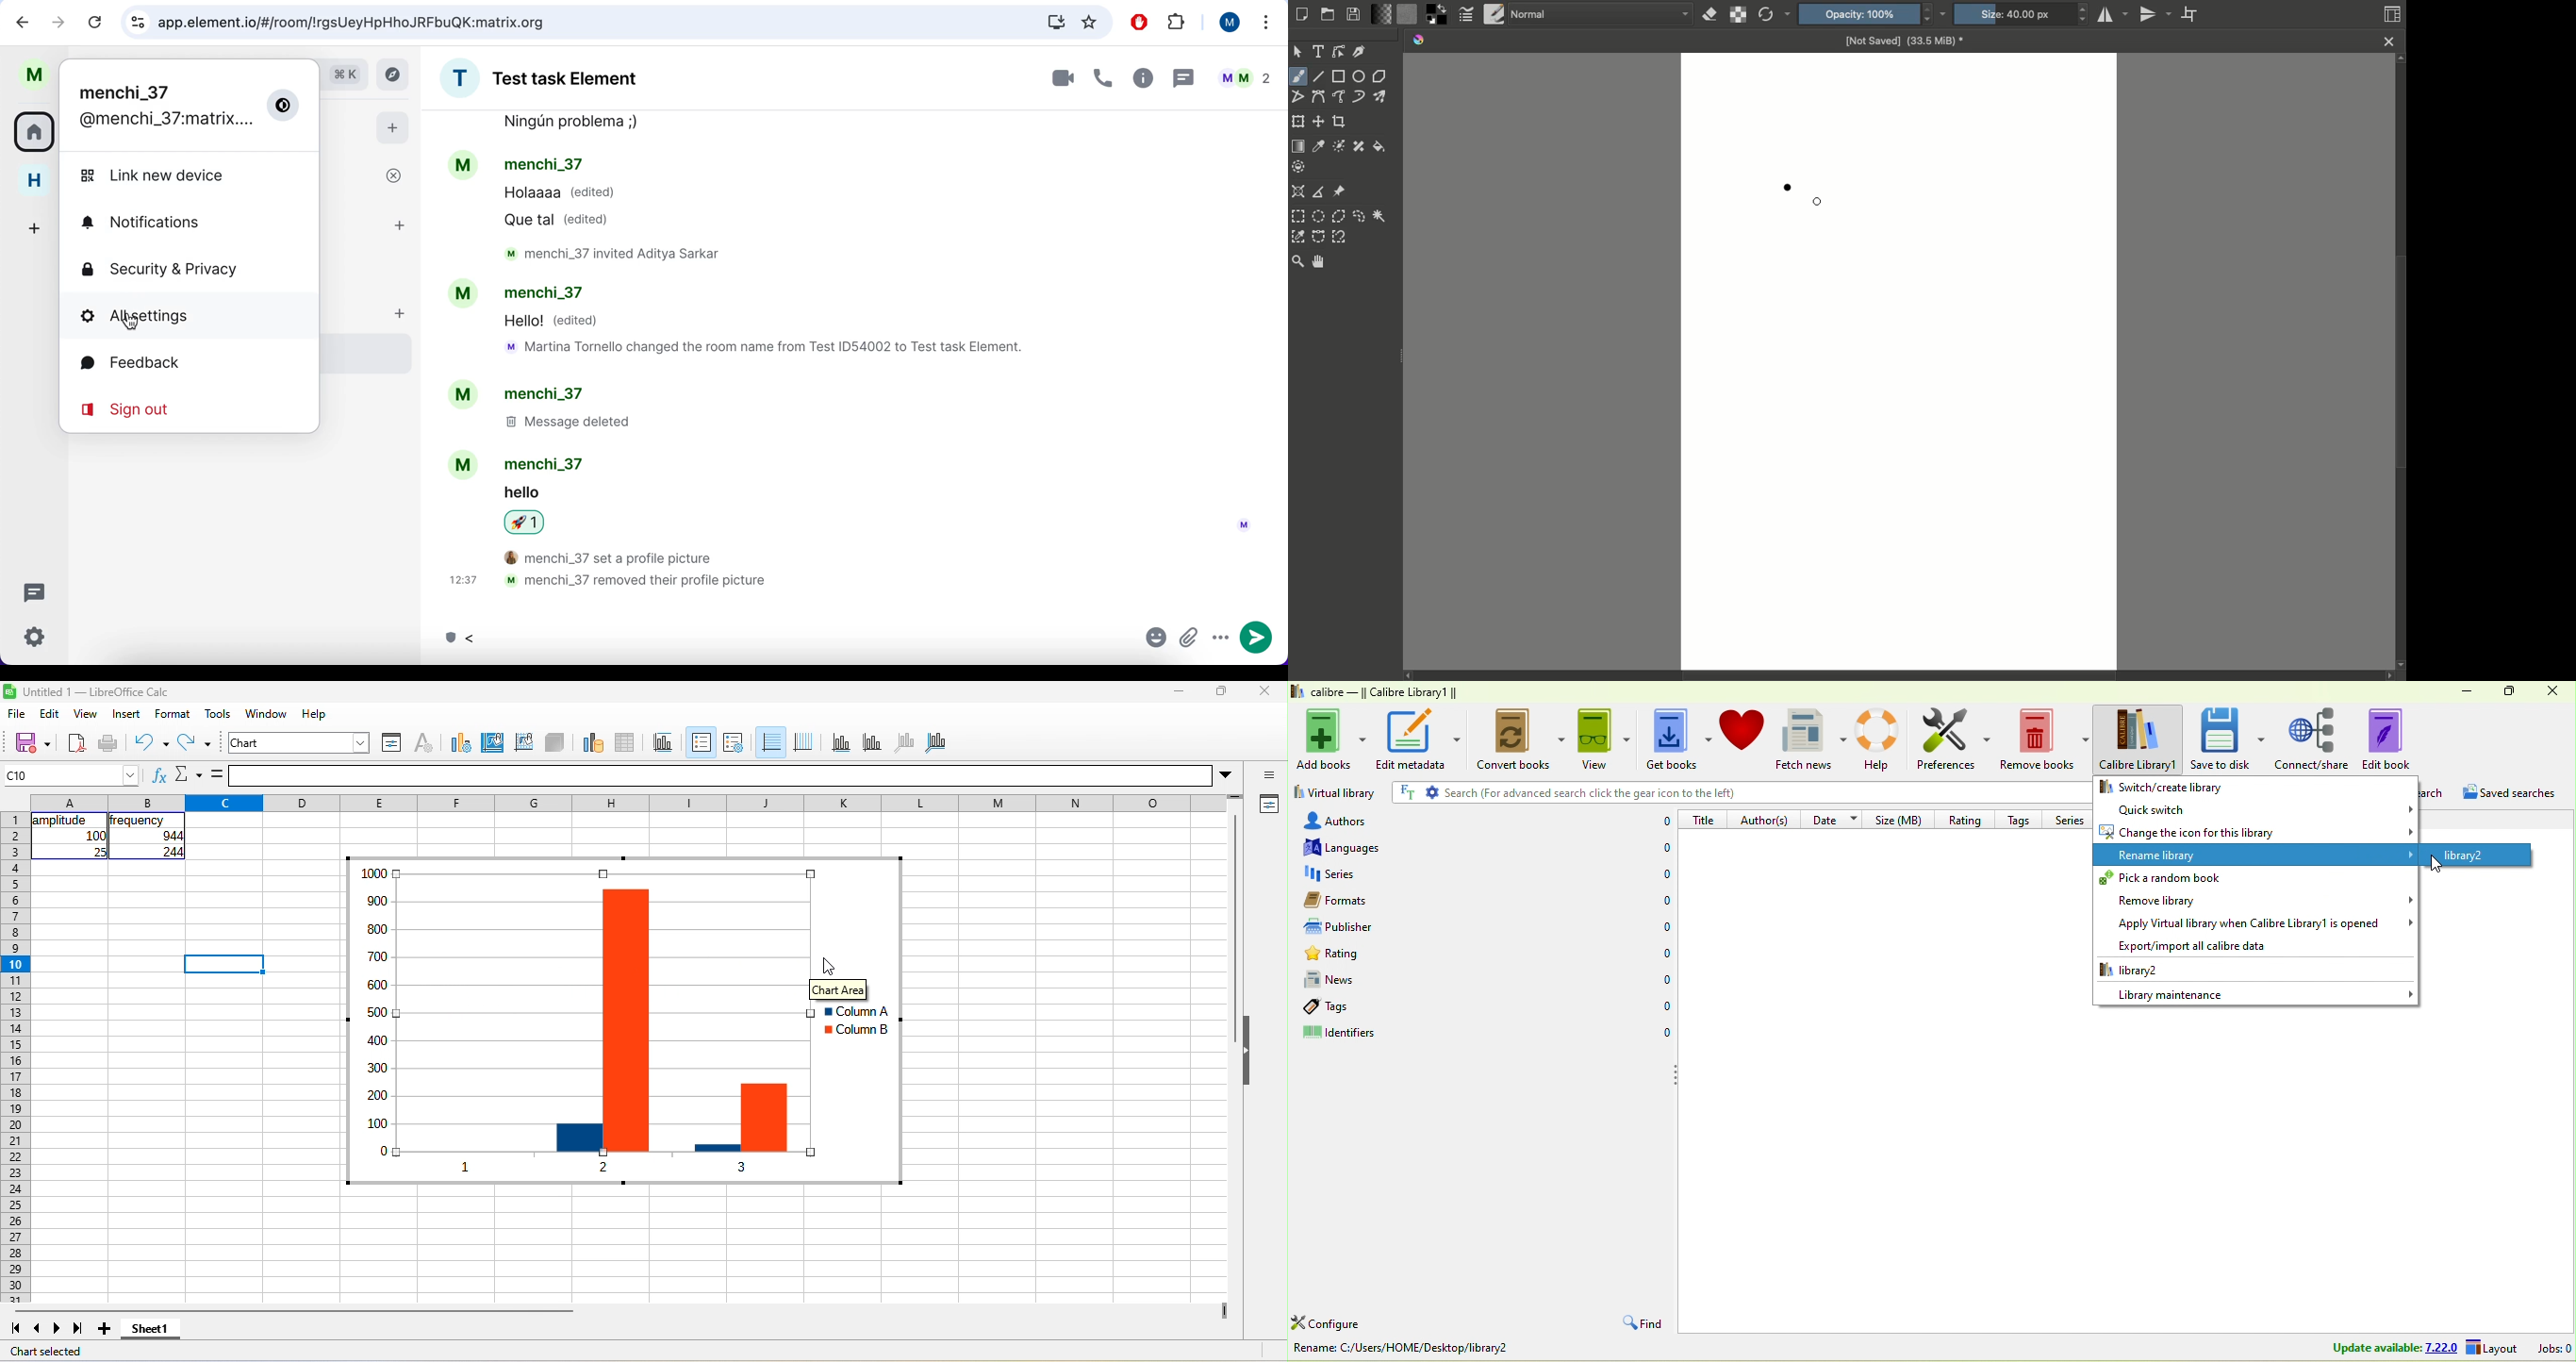 Image resolution: width=2576 pixels, height=1372 pixels. I want to click on options, so click(1220, 641).